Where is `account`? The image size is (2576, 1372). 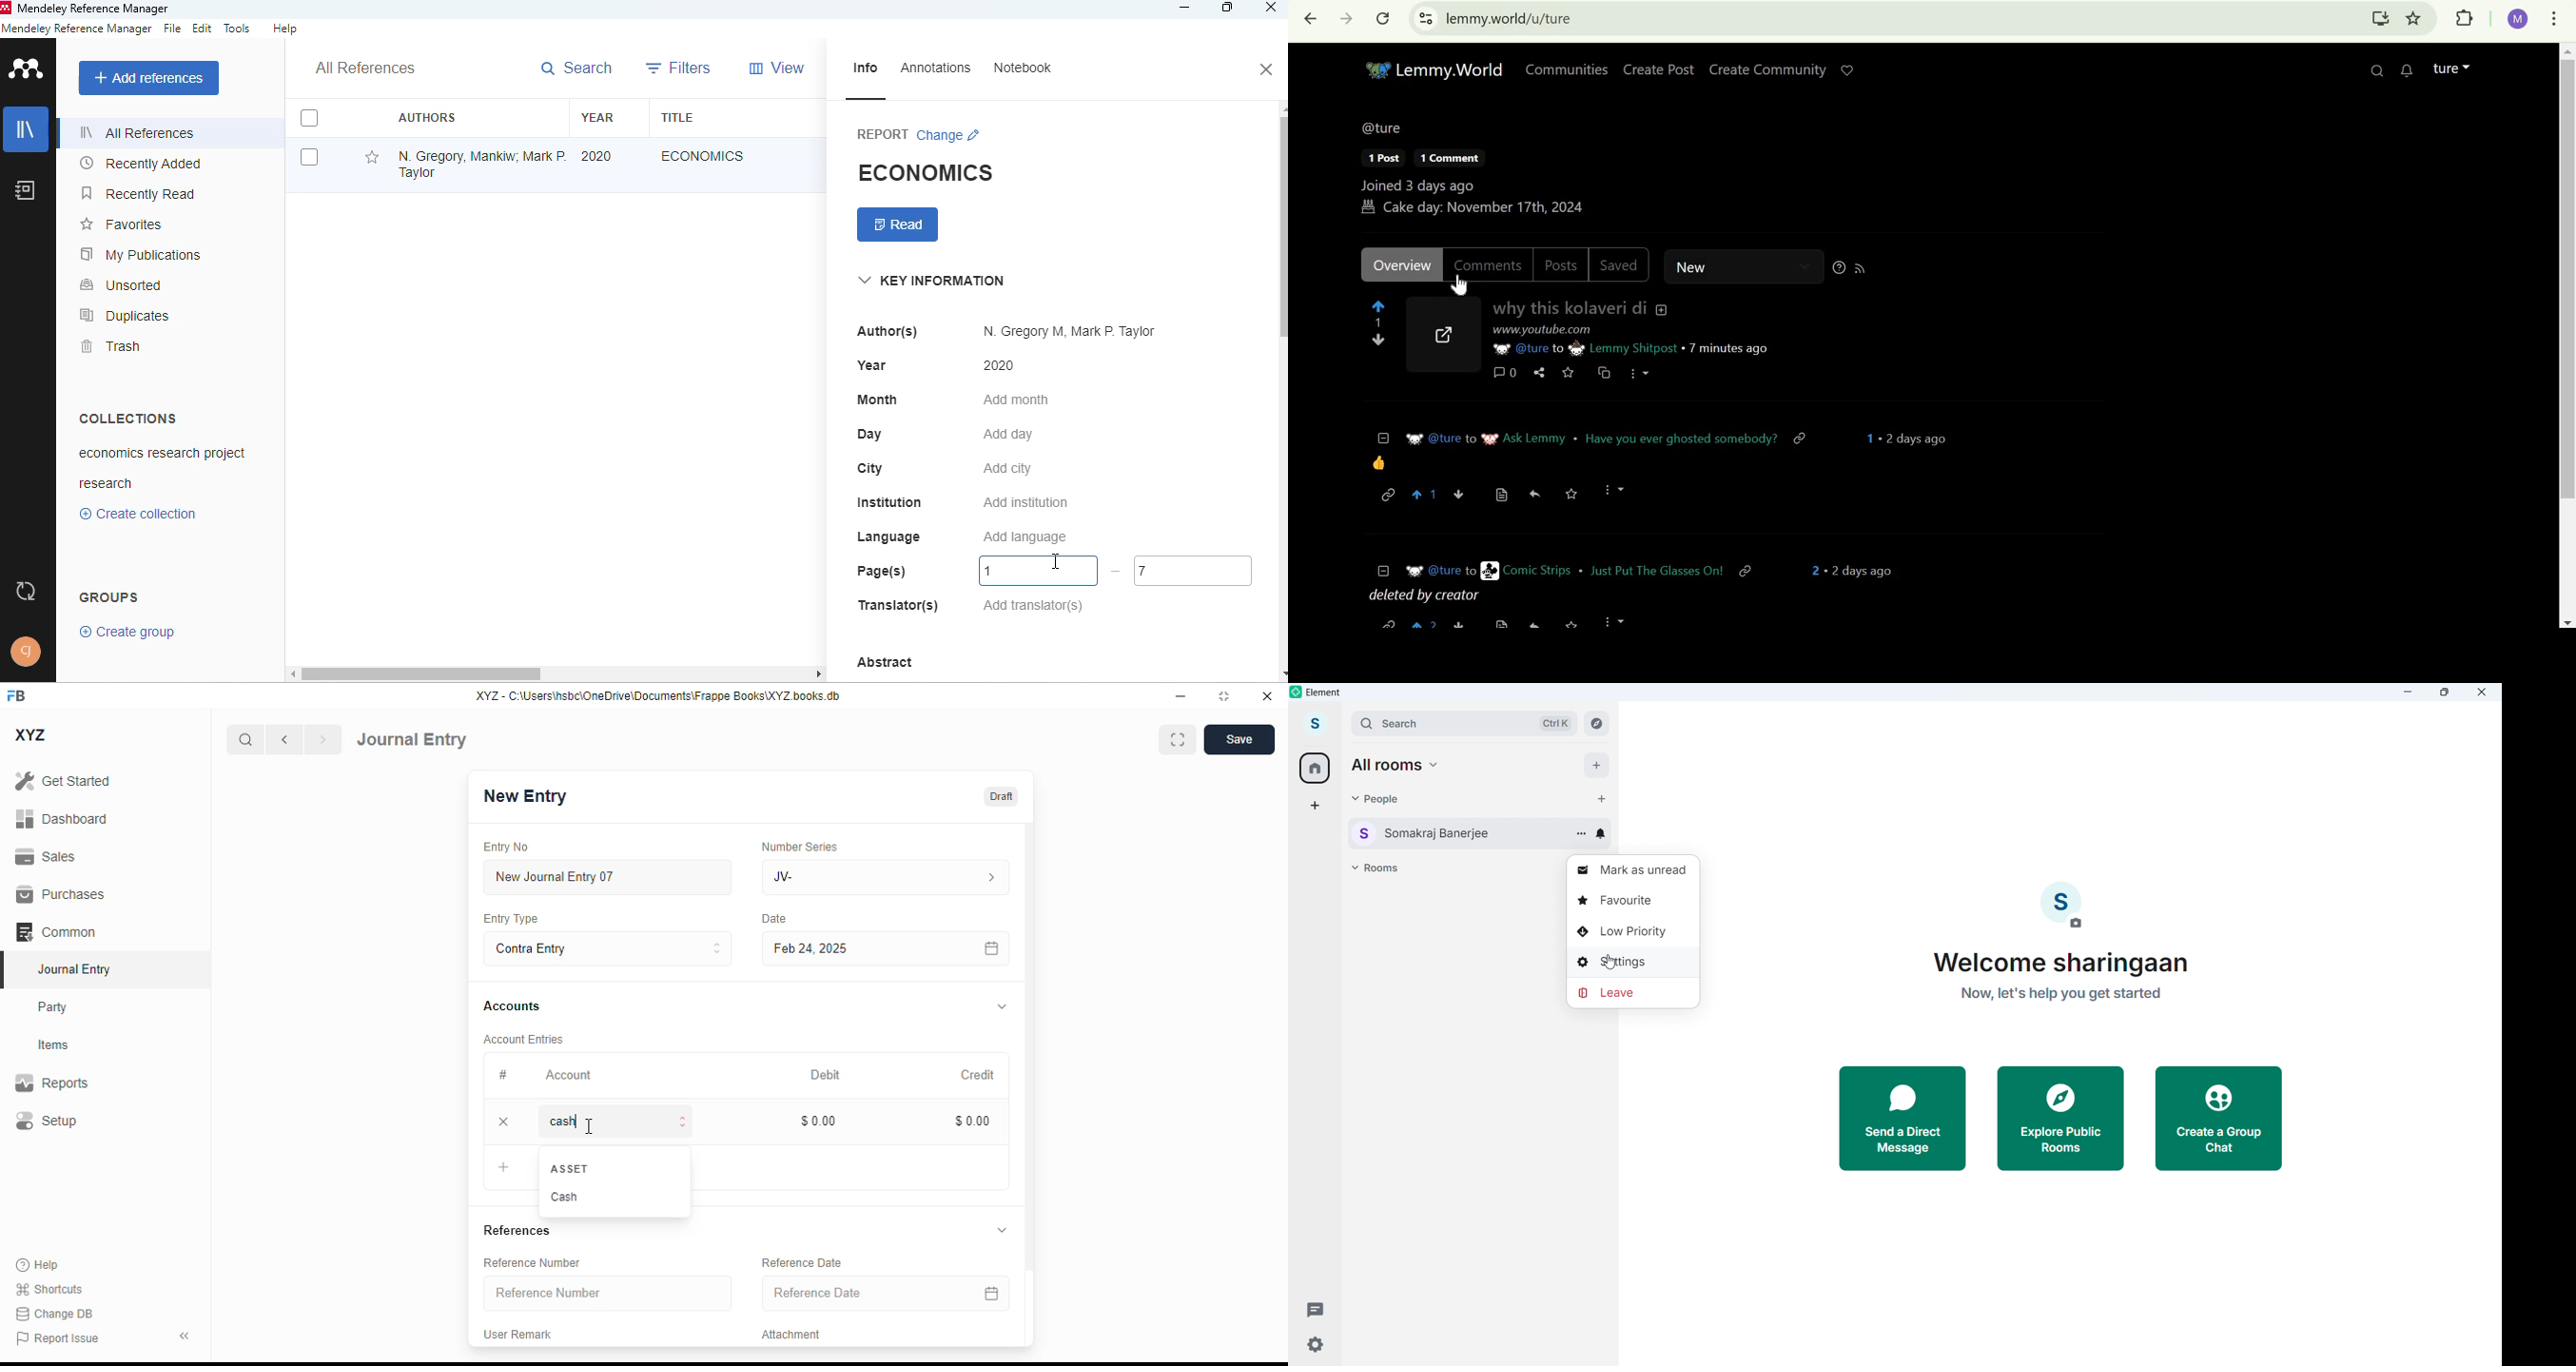
account is located at coordinates (568, 1076).